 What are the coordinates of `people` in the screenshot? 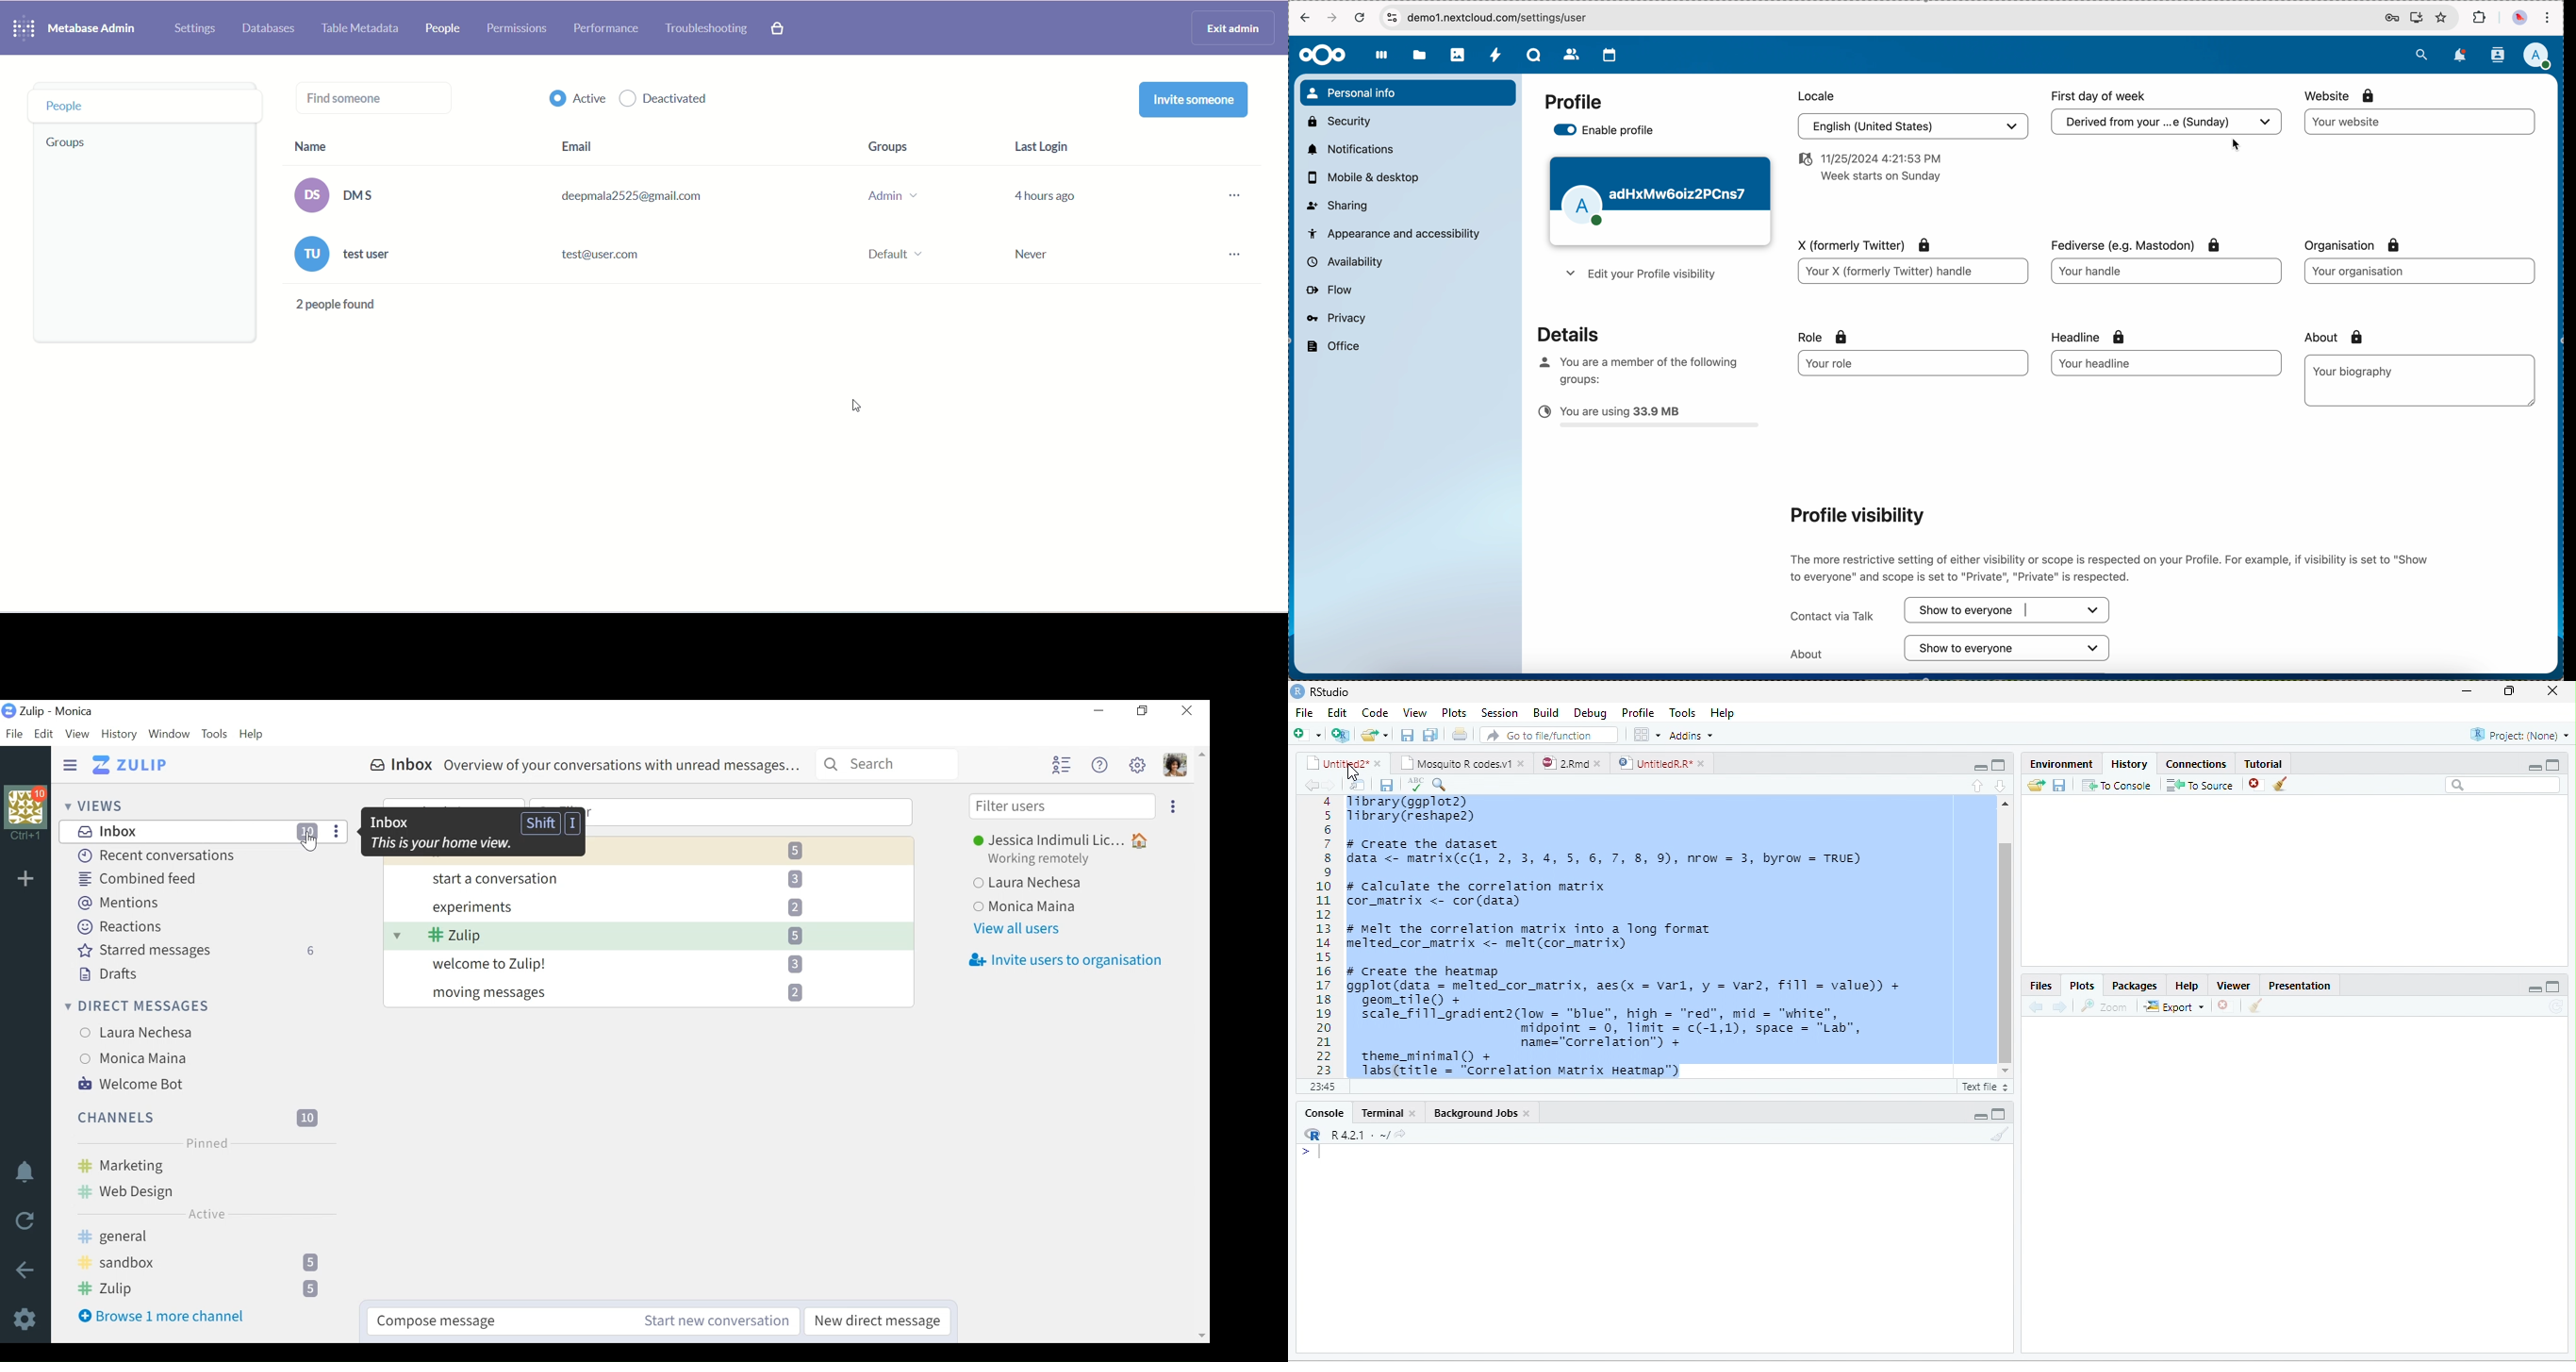 It's located at (140, 107).